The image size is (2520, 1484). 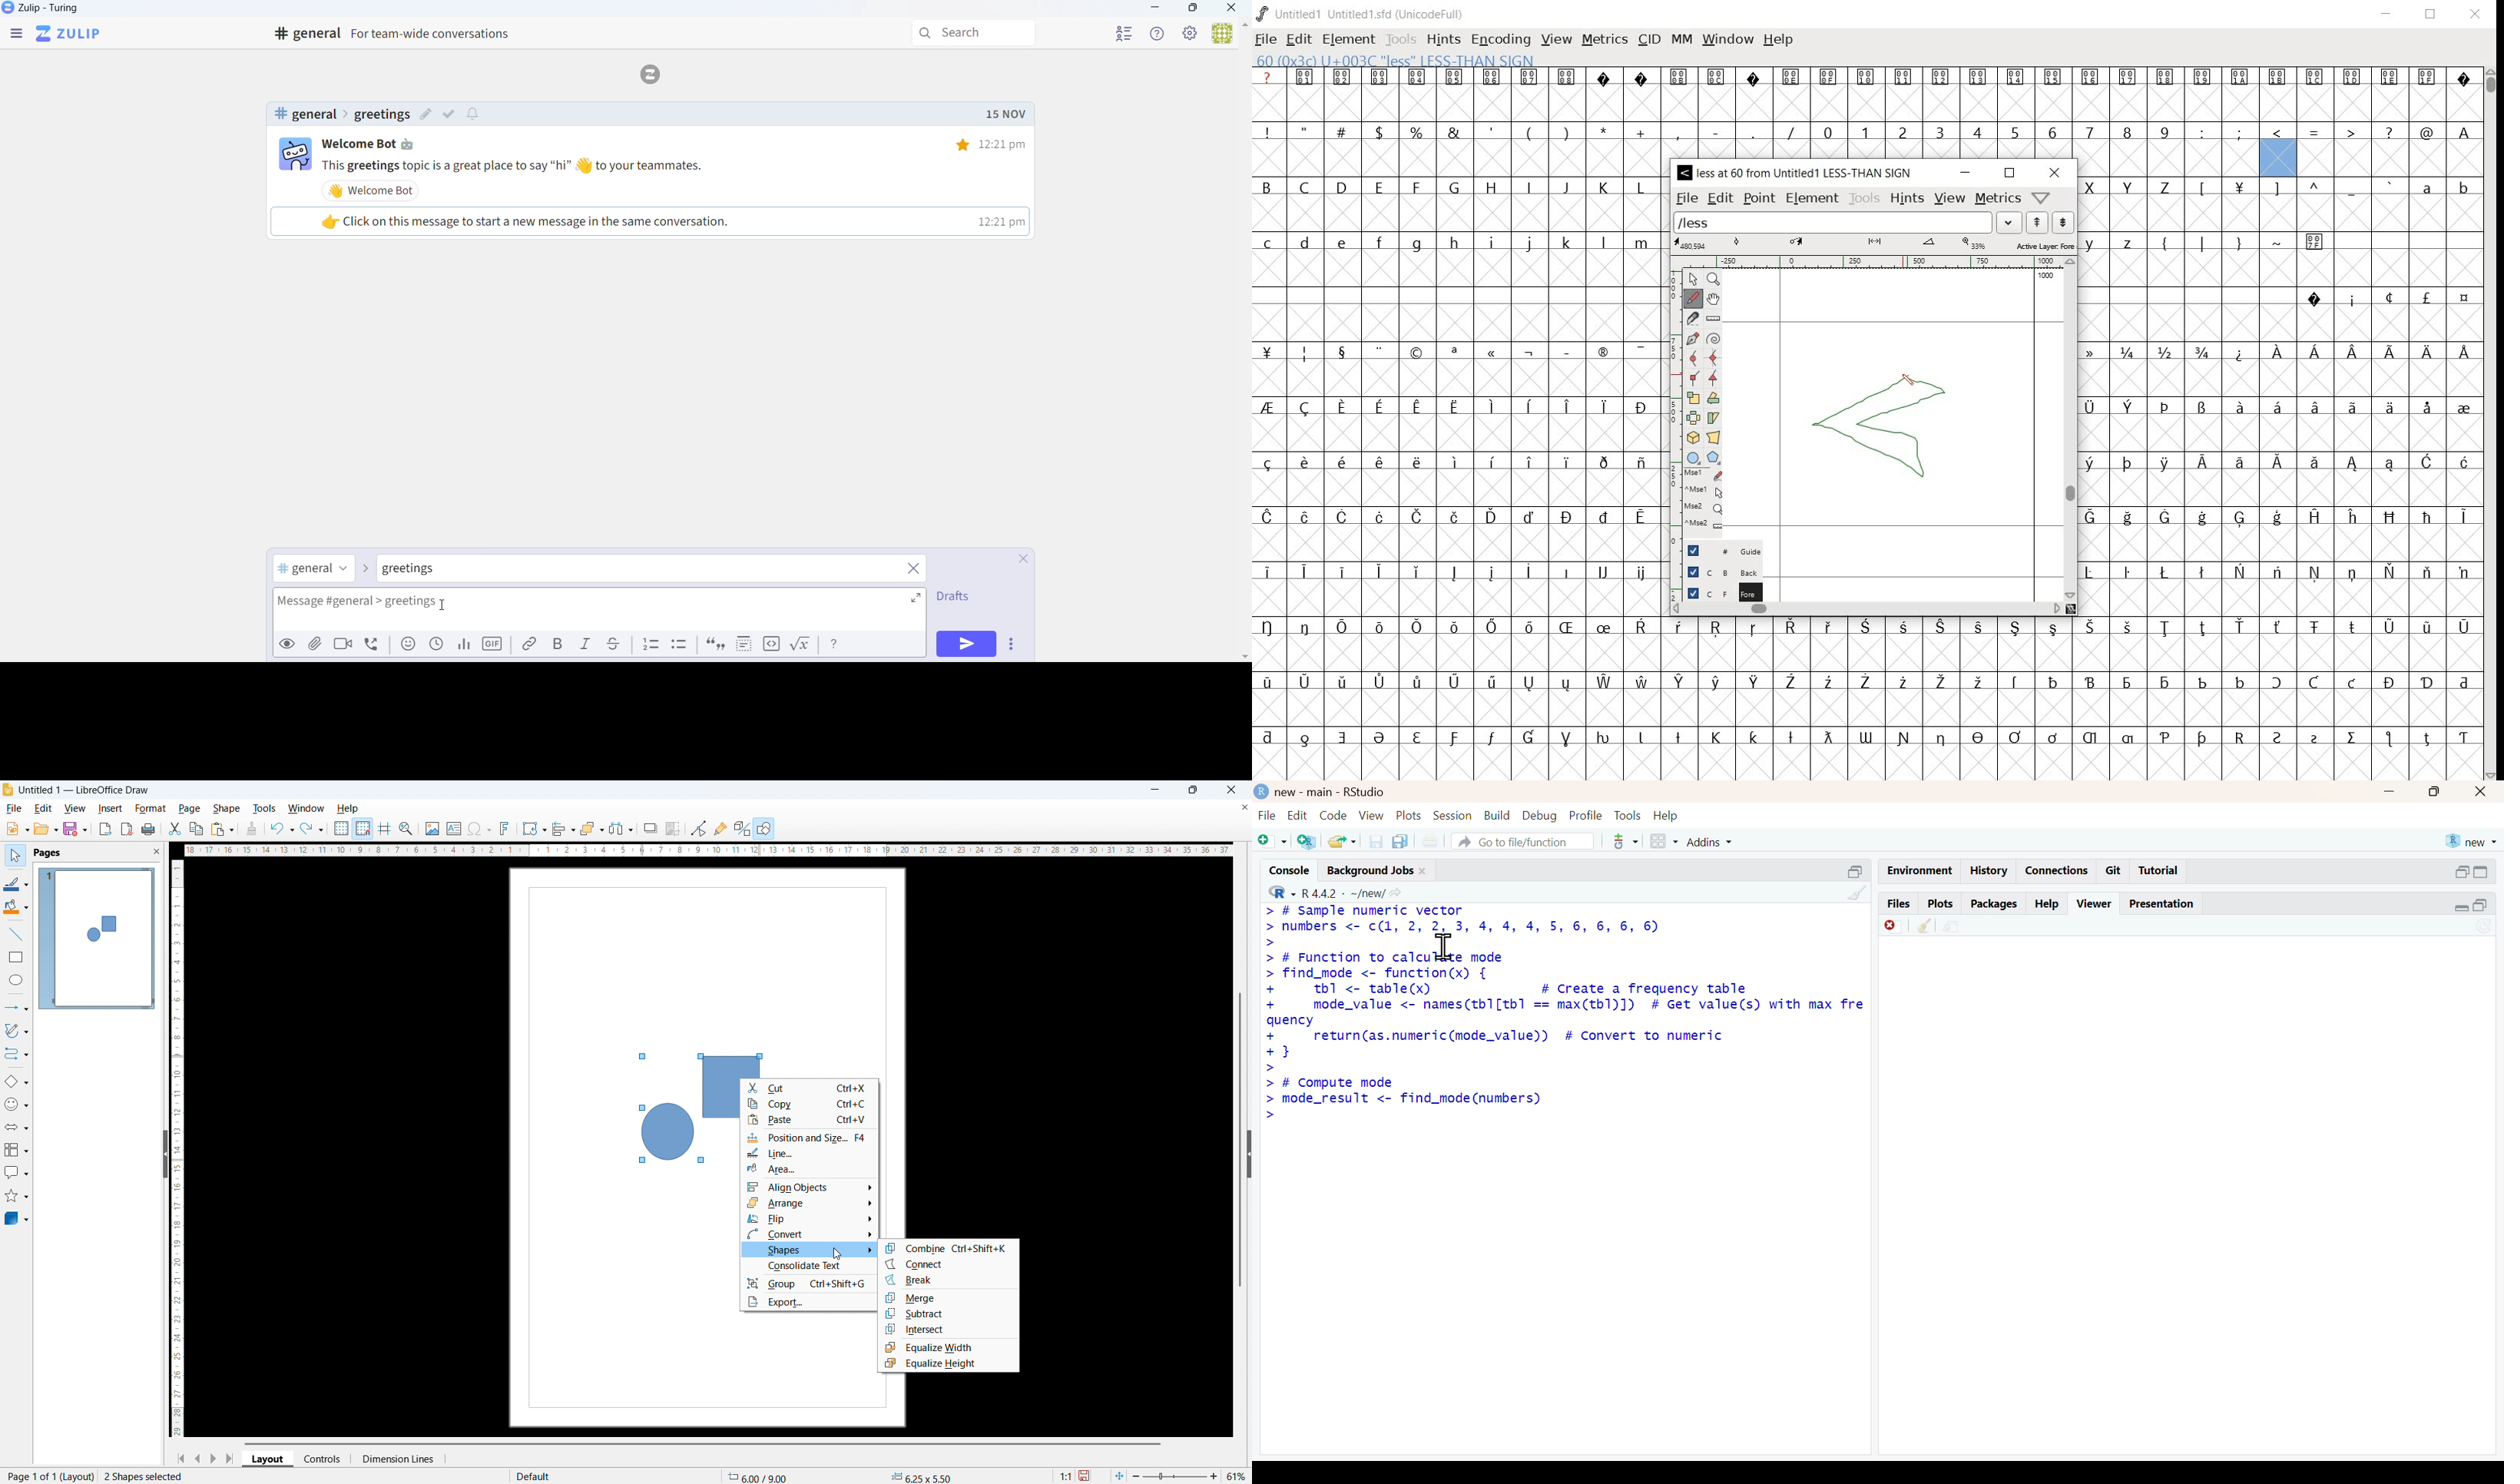 What do you see at coordinates (1813, 199) in the screenshot?
I see `element` at bounding box center [1813, 199].